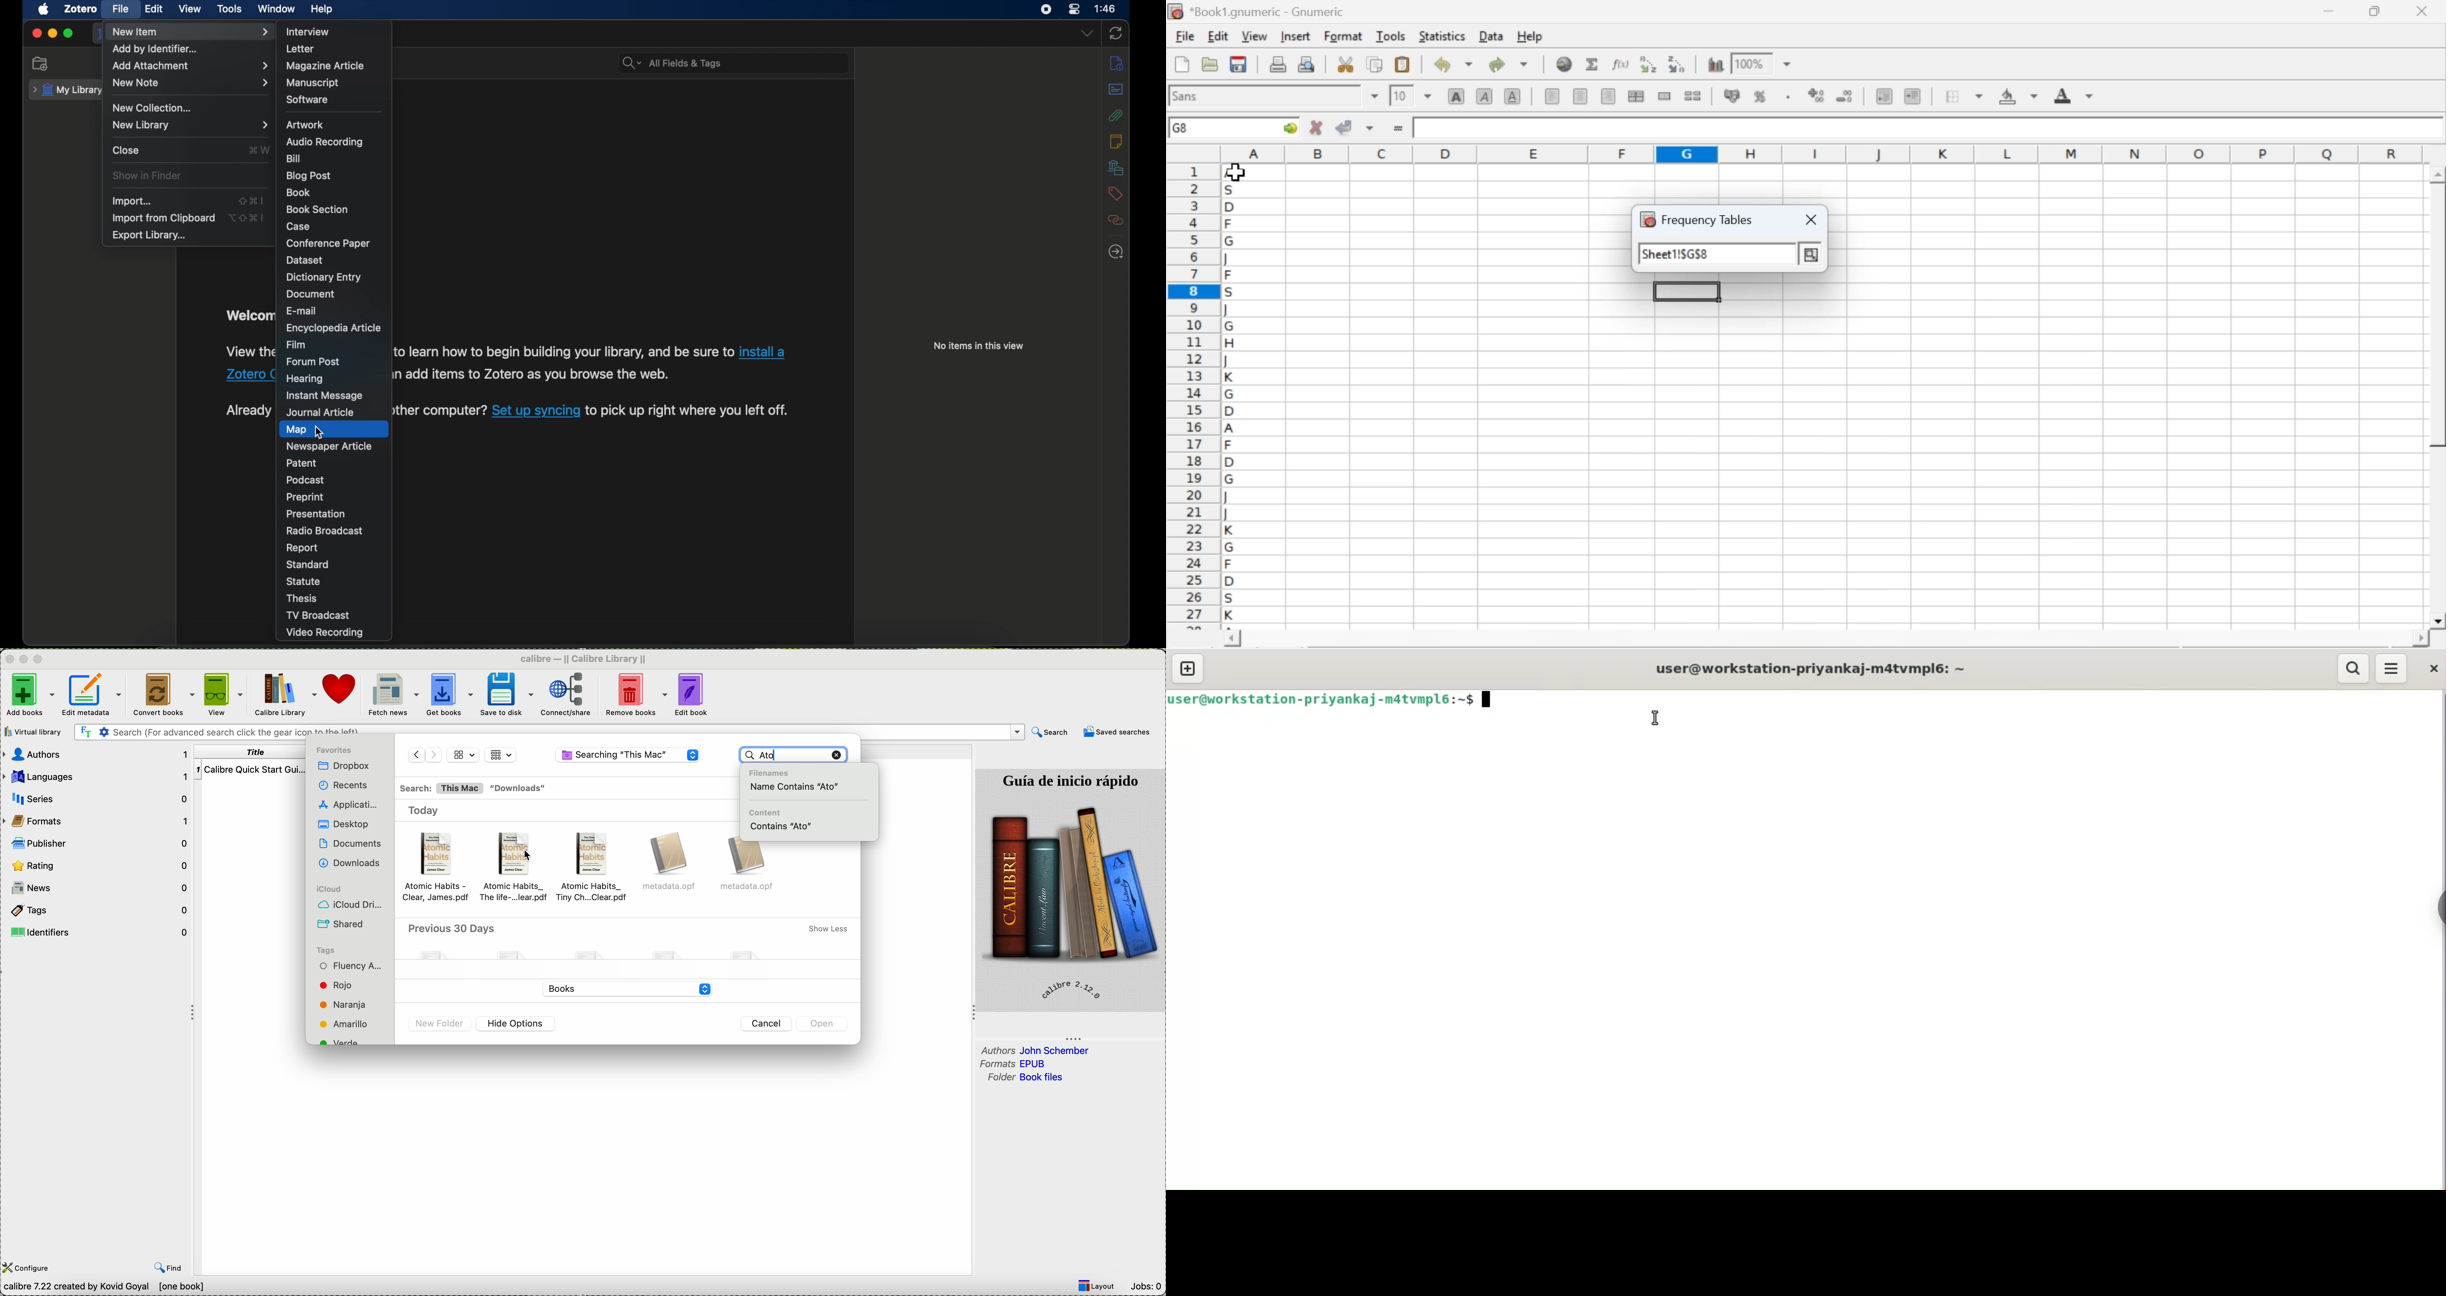 The width and height of the screenshot is (2464, 1316). I want to click on interview, so click(308, 32).